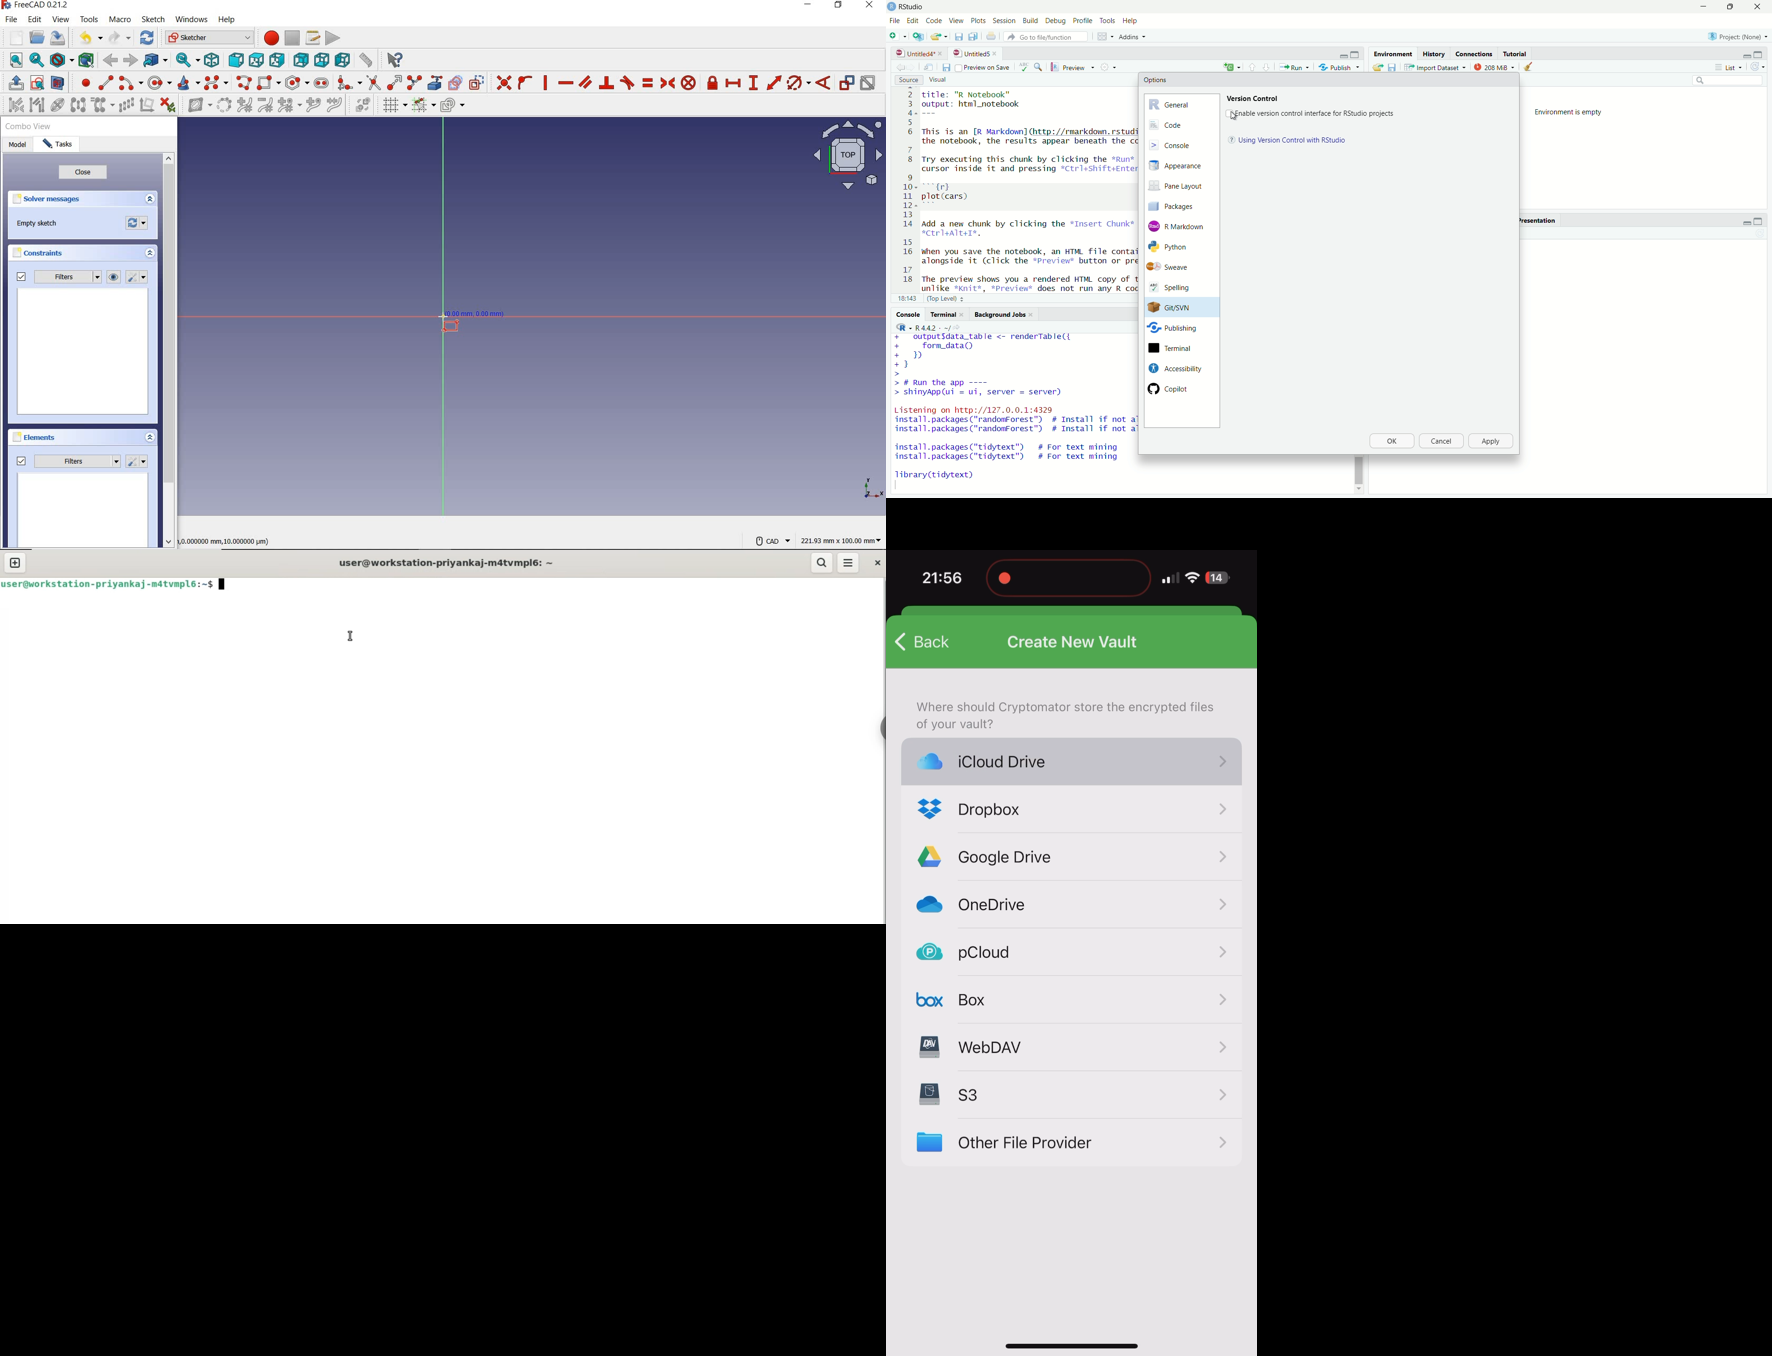 The width and height of the screenshot is (1792, 1372). I want to click on constrain point onto object, so click(524, 82).